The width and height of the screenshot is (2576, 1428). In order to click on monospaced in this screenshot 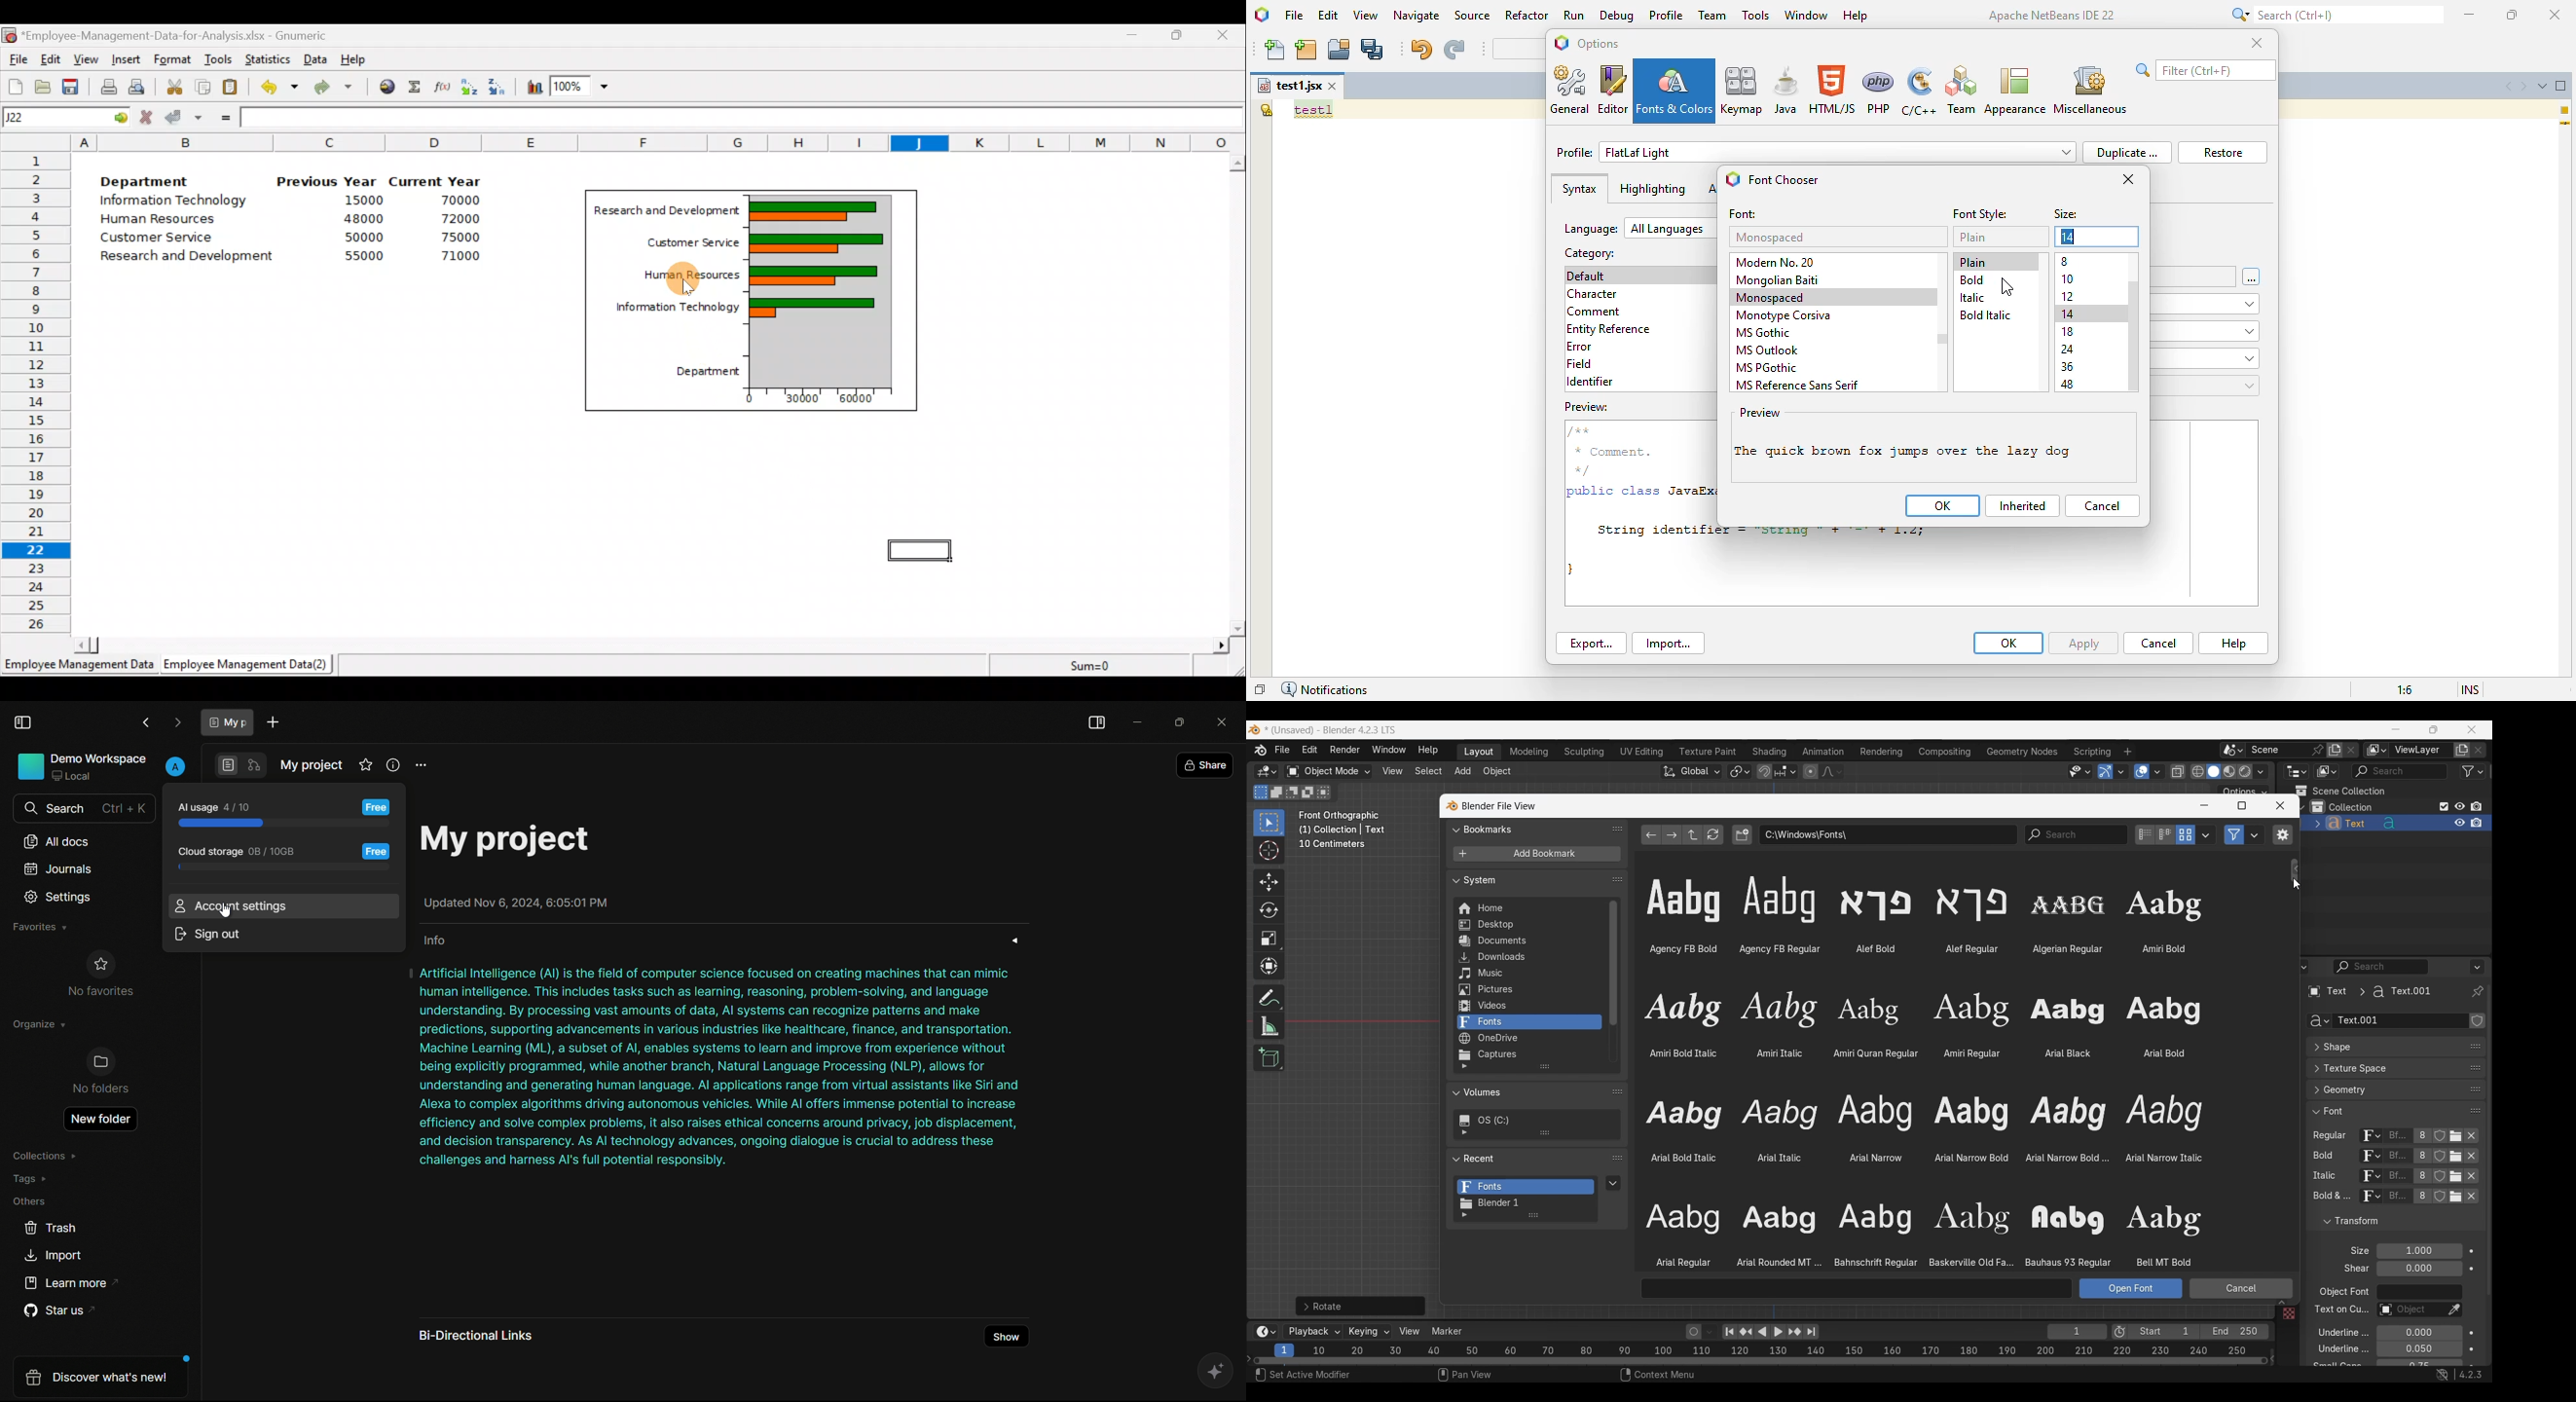, I will do `click(1771, 297)`.